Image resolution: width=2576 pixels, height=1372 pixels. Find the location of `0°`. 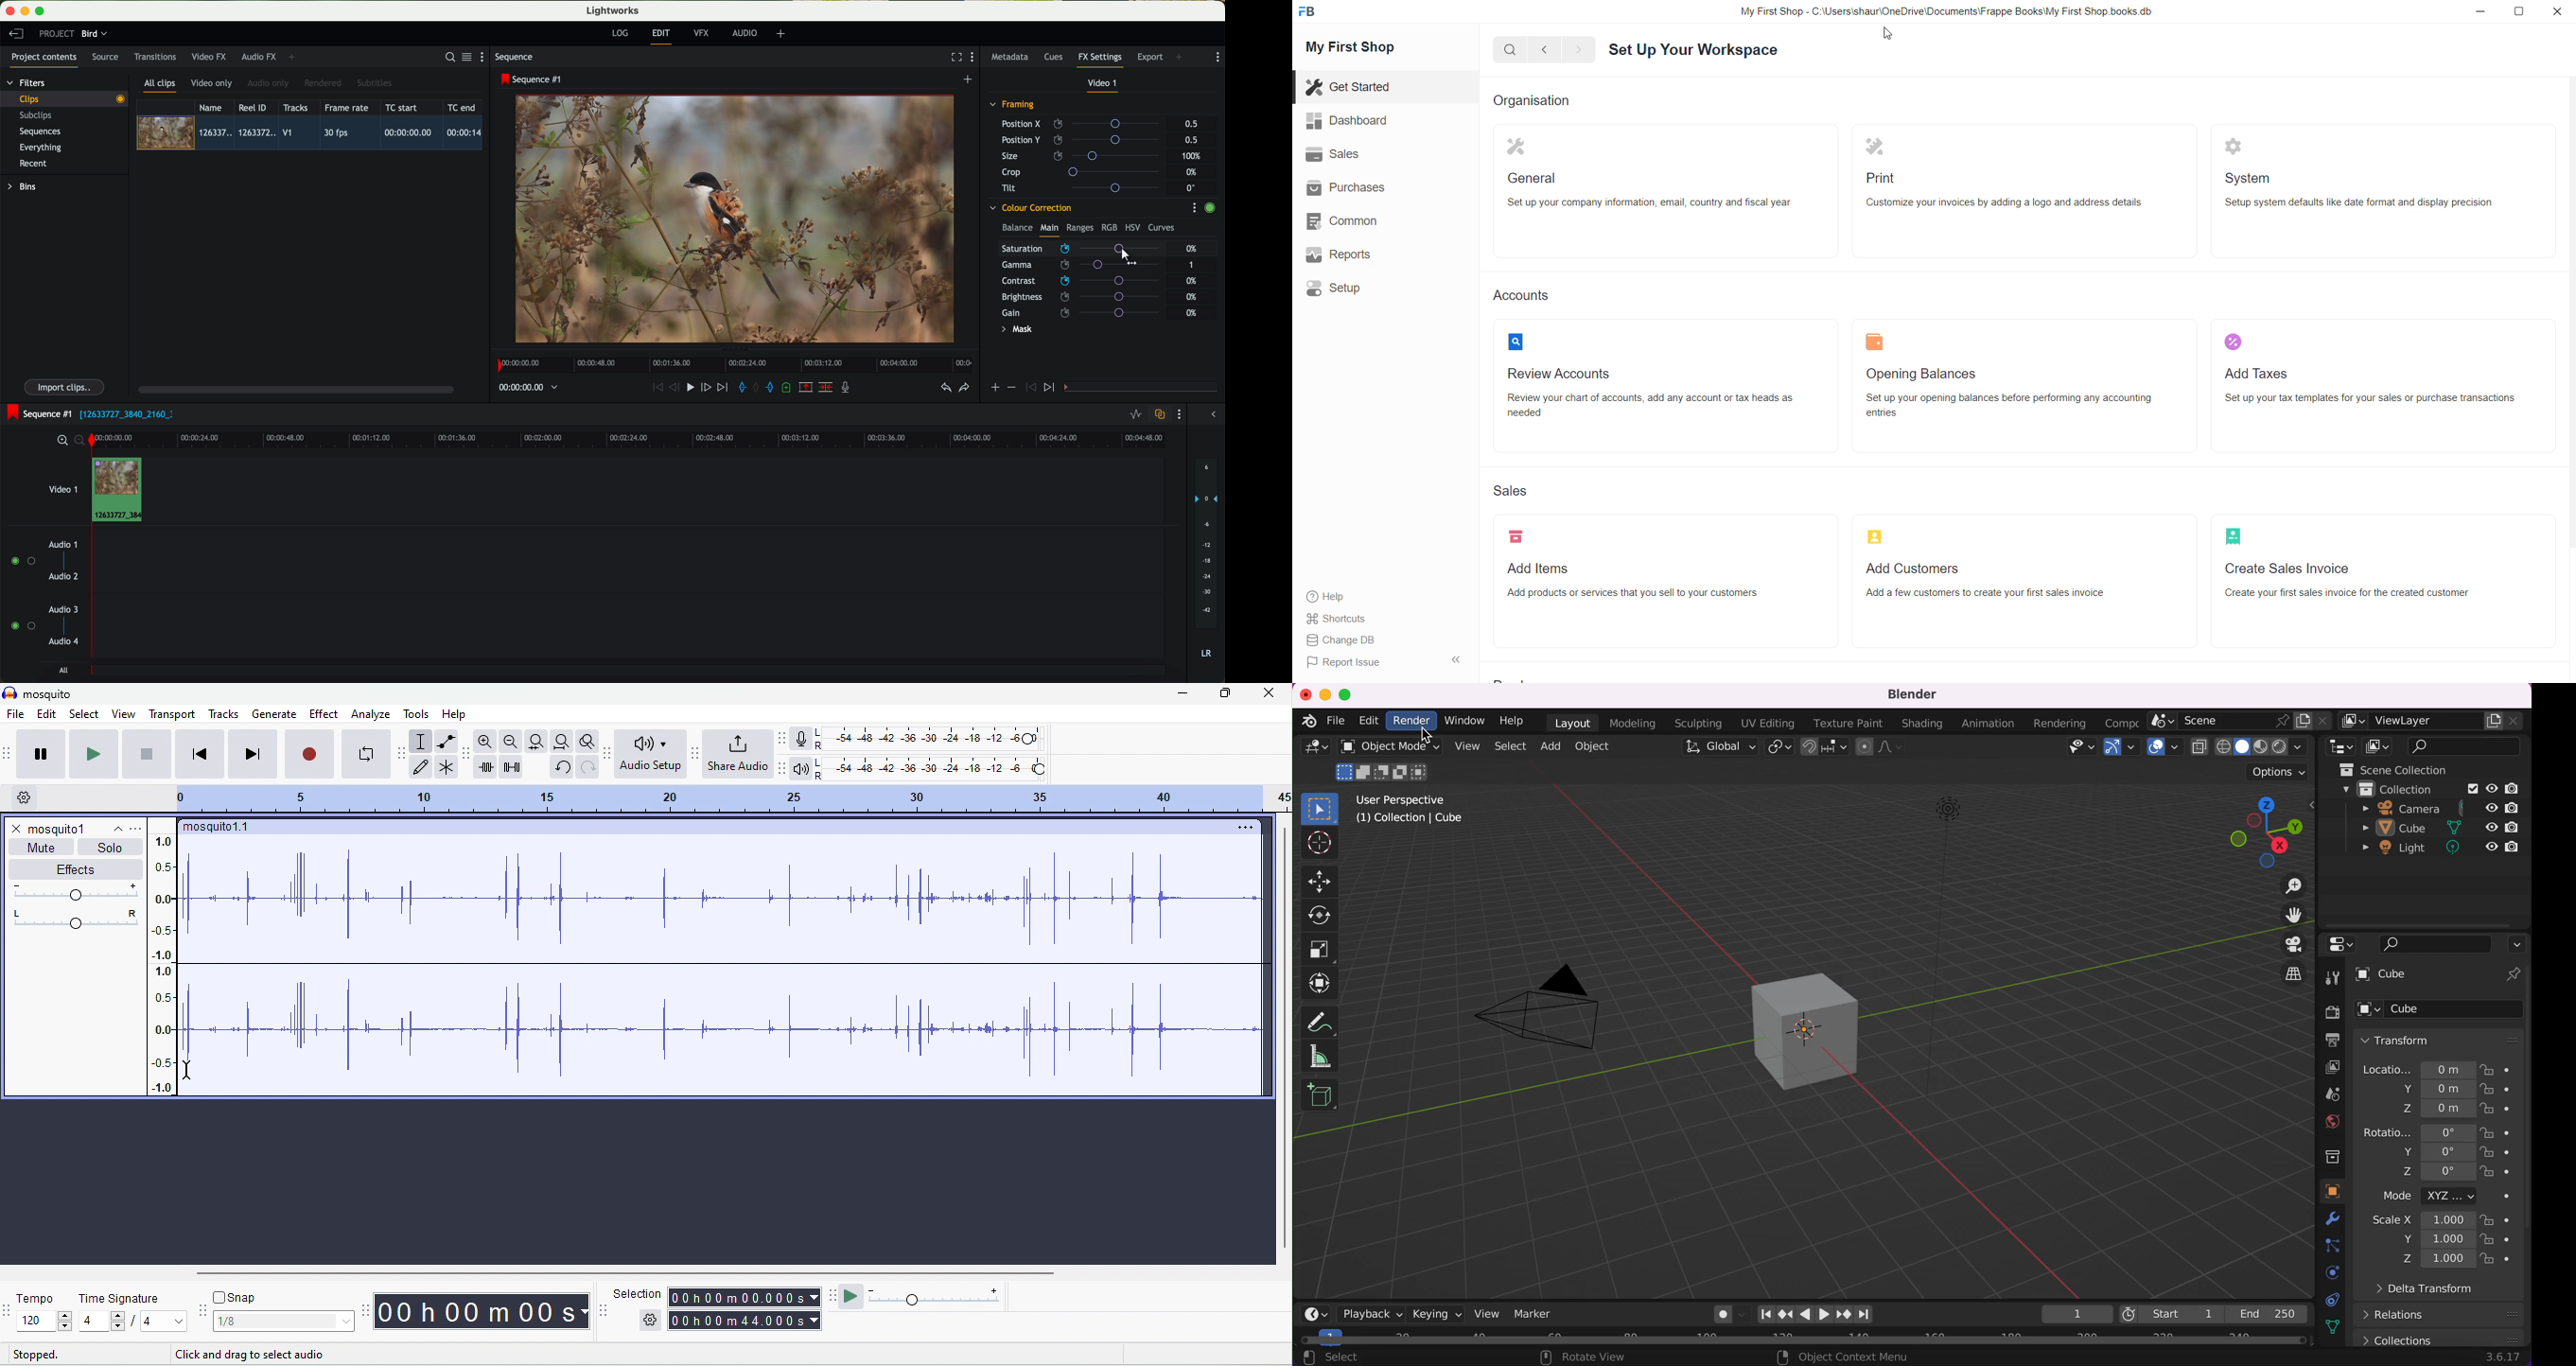

0° is located at coordinates (1192, 188).